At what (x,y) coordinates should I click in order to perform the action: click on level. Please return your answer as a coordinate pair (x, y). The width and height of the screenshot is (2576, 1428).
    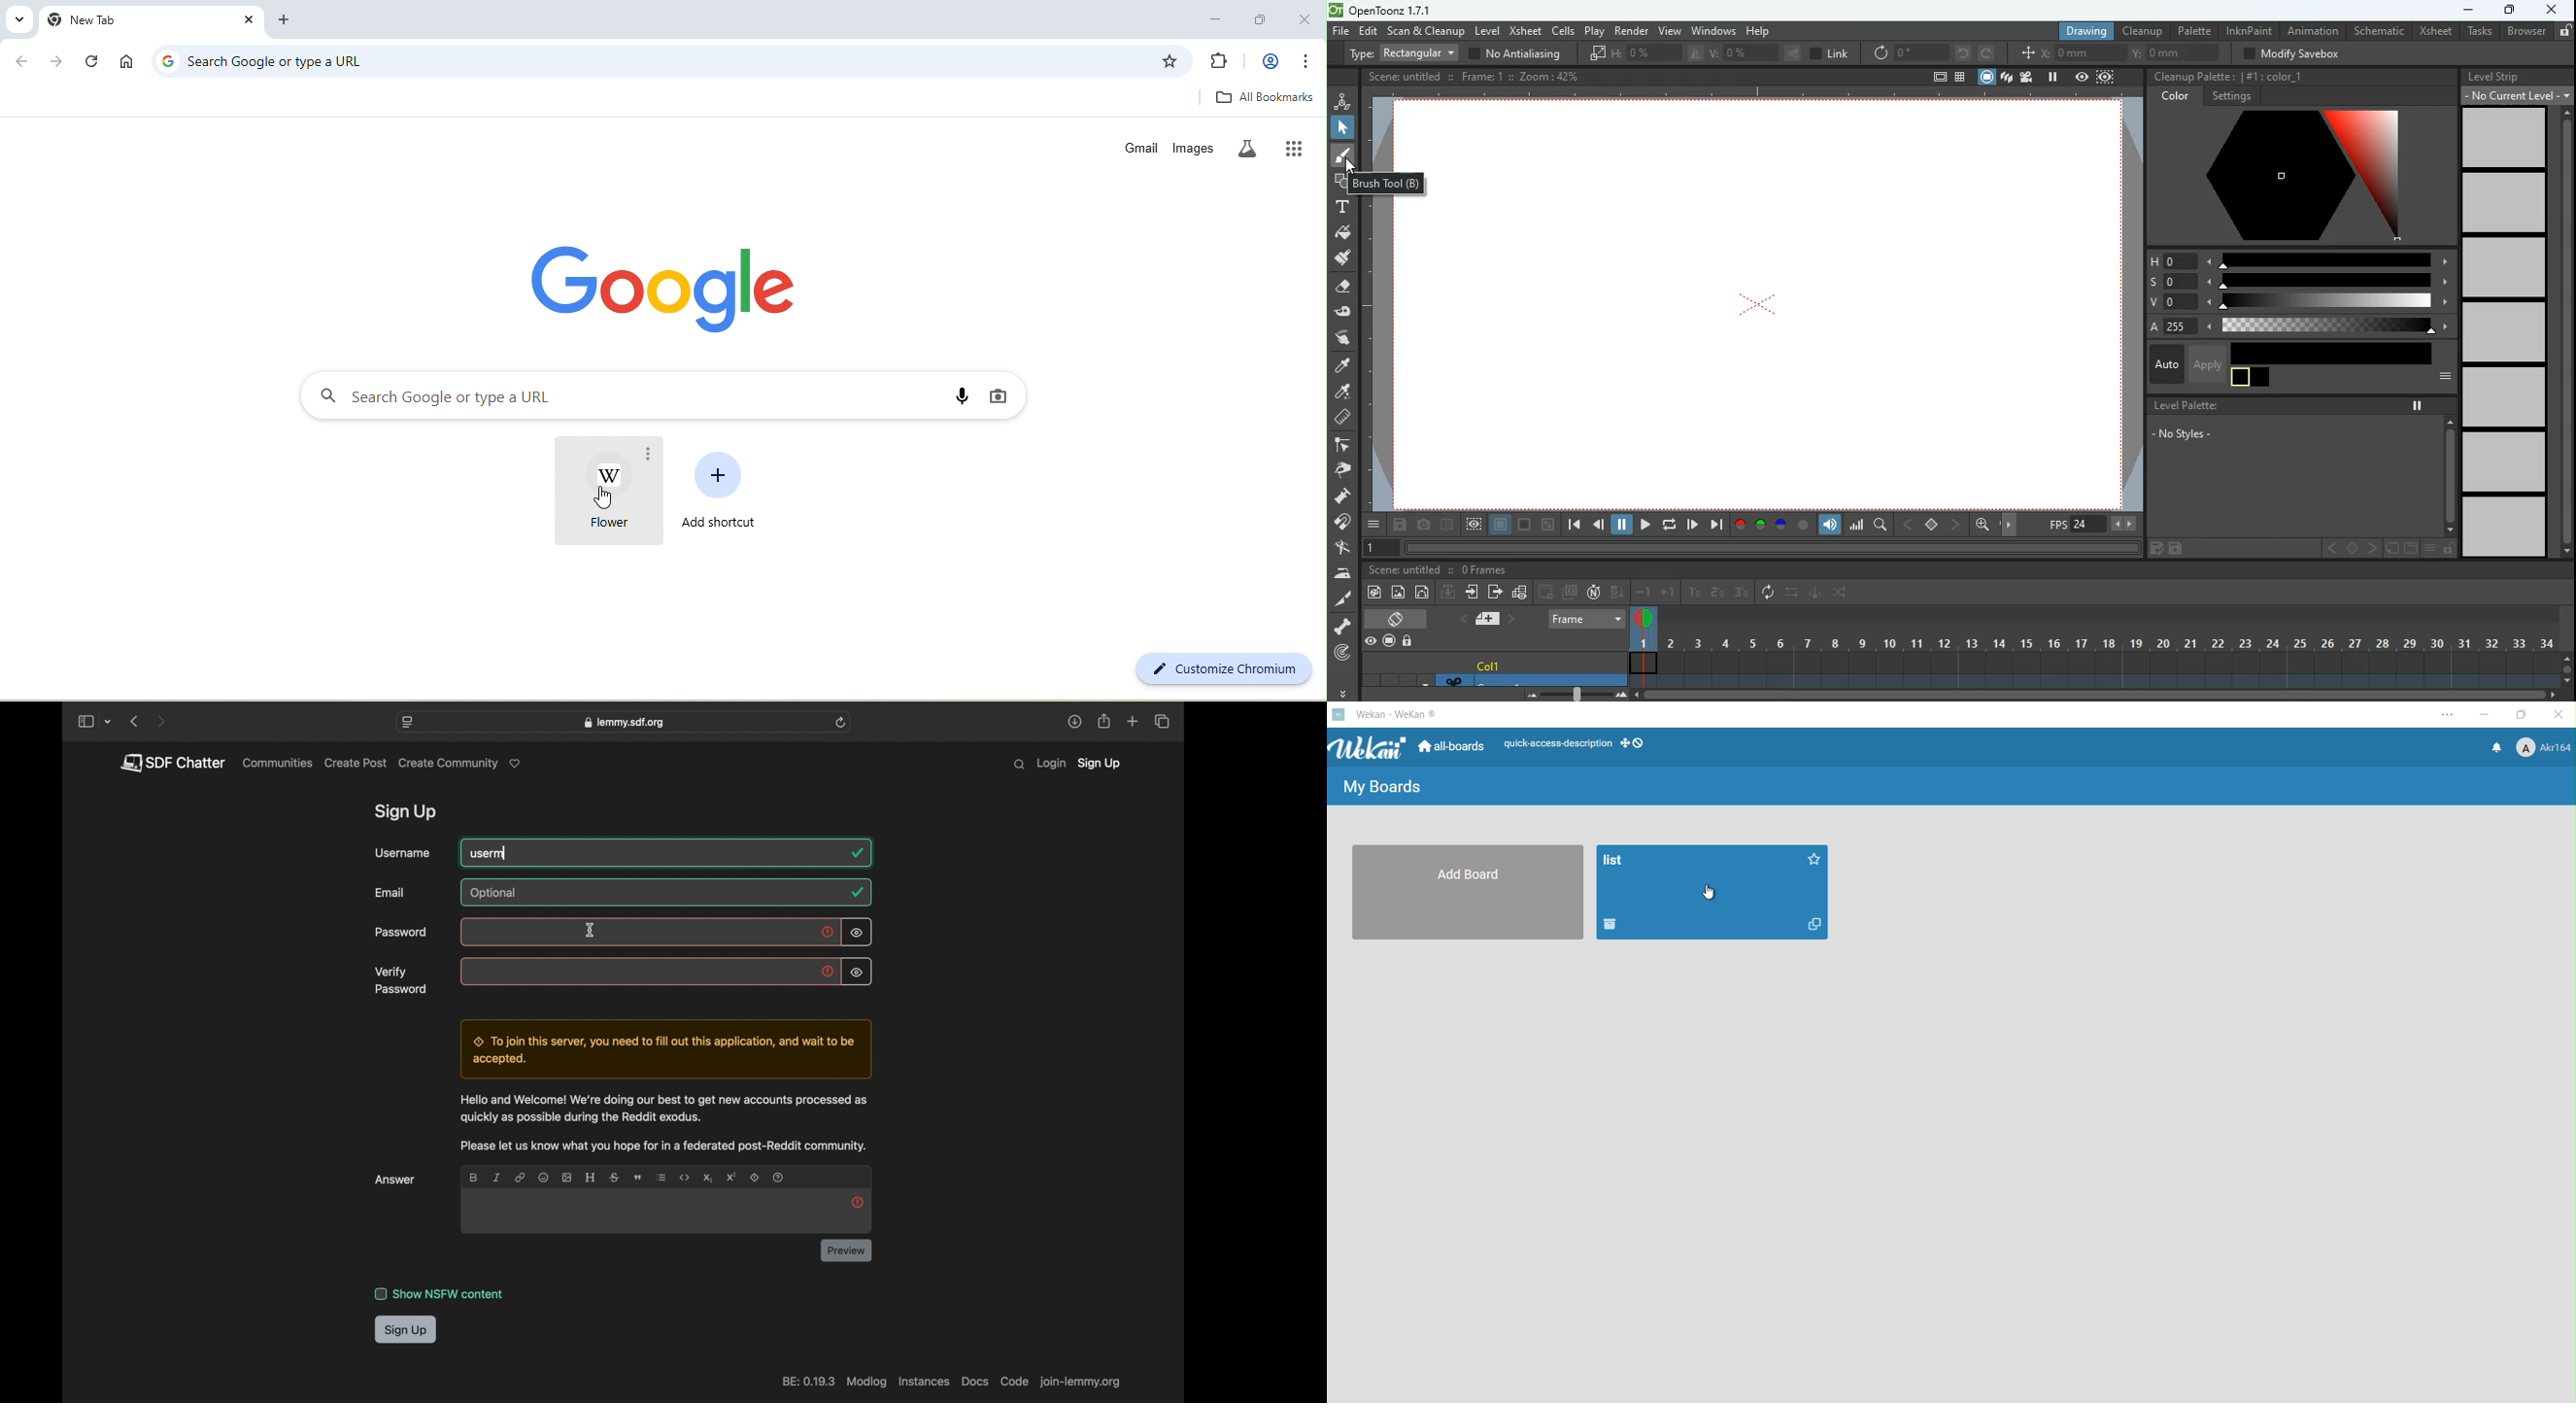
    Looking at the image, I should click on (2502, 331).